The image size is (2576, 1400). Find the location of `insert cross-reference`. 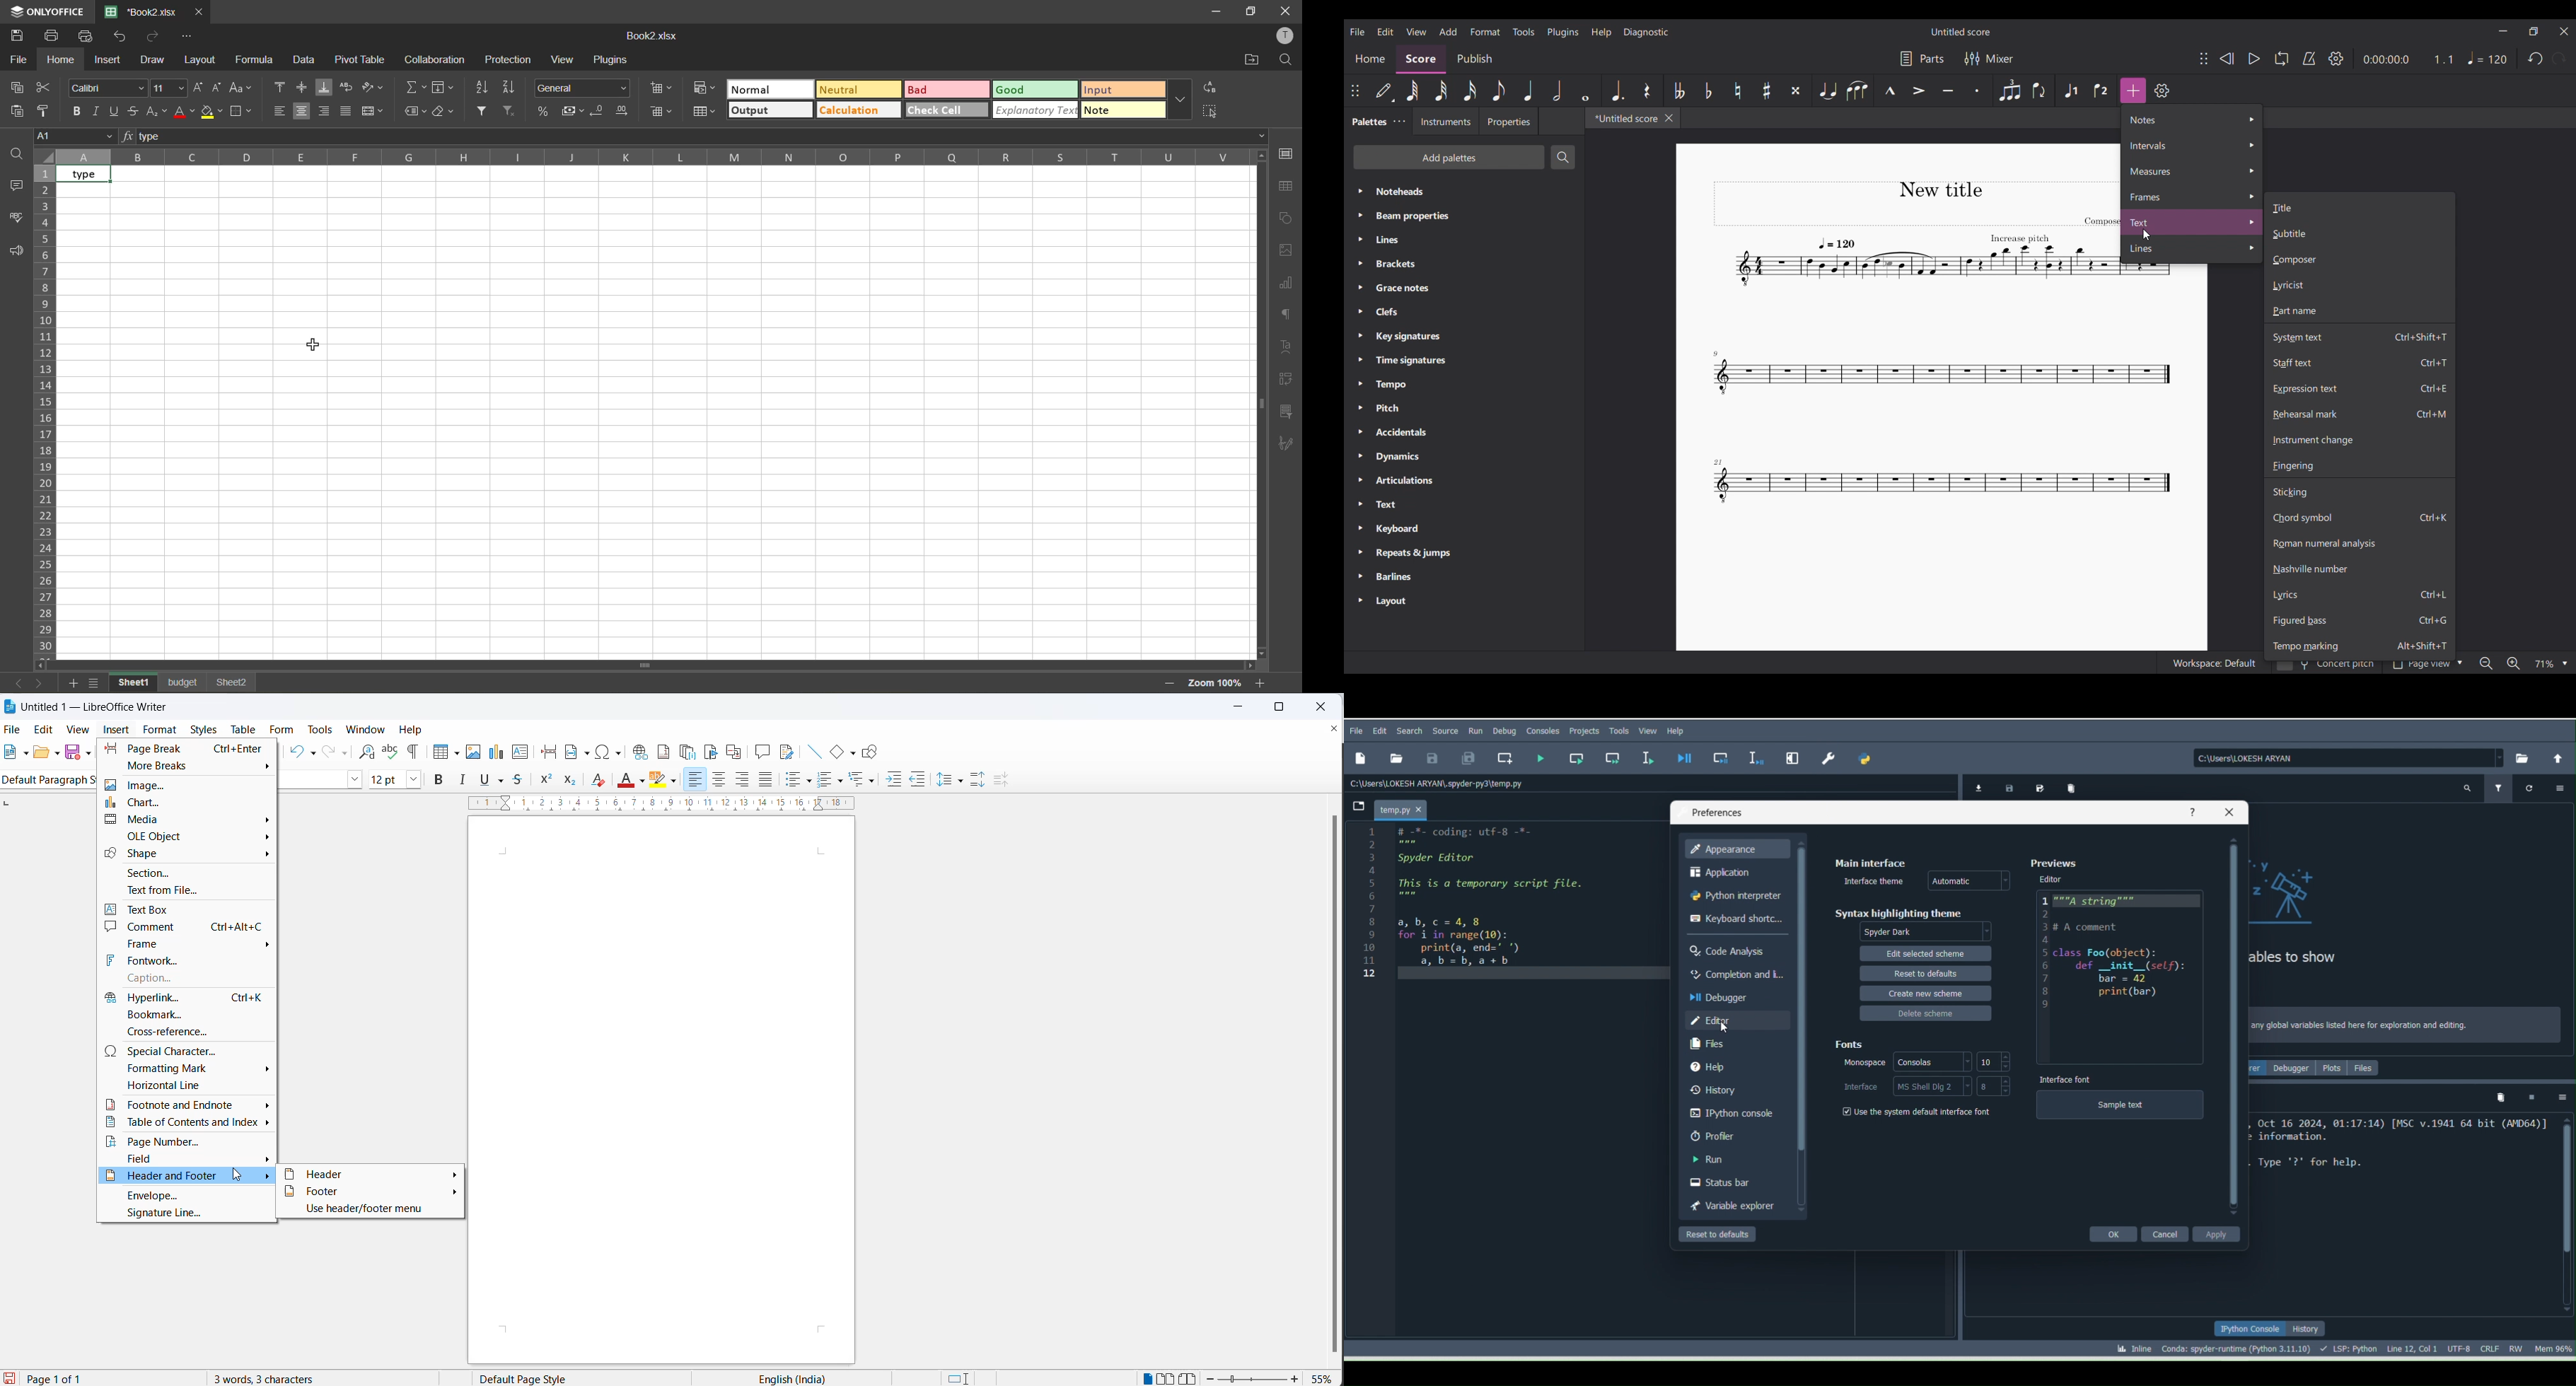

insert cross-reference is located at coordinates (735, 753).